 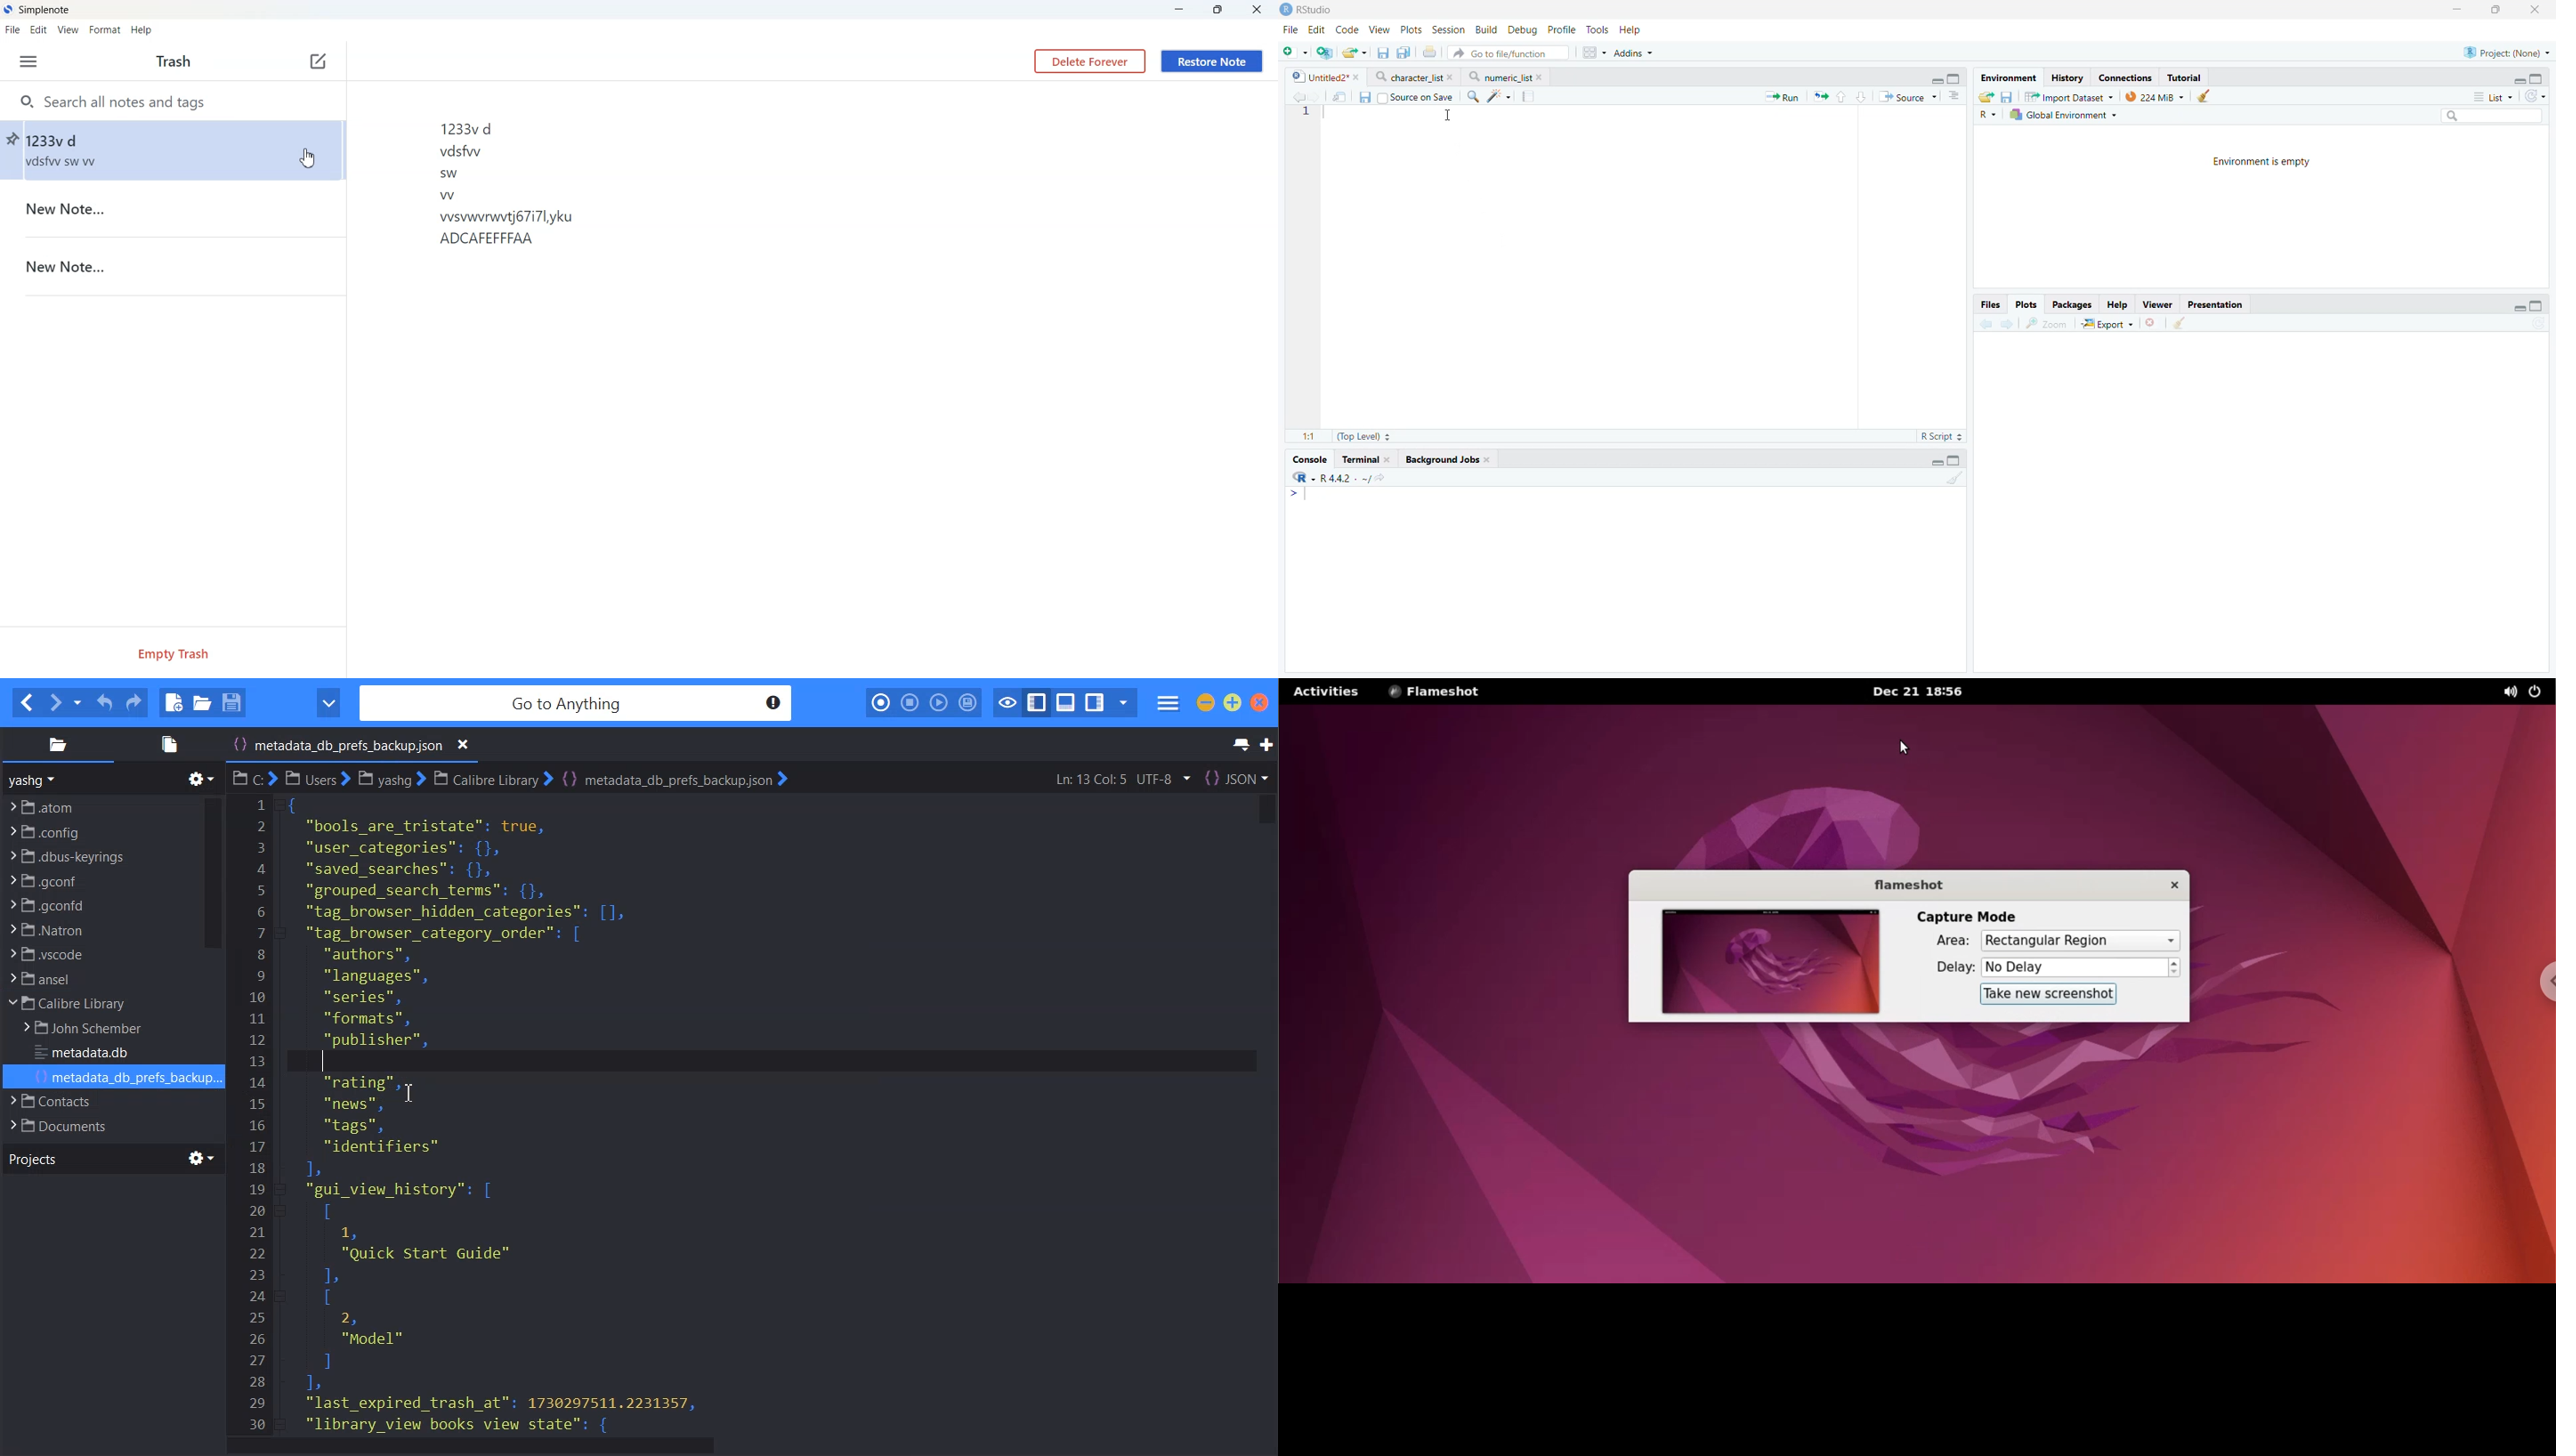 What do you see at coordinates (1562, 29) in the screenshot?
I see `Profile` at bounding box center [1562, 29].